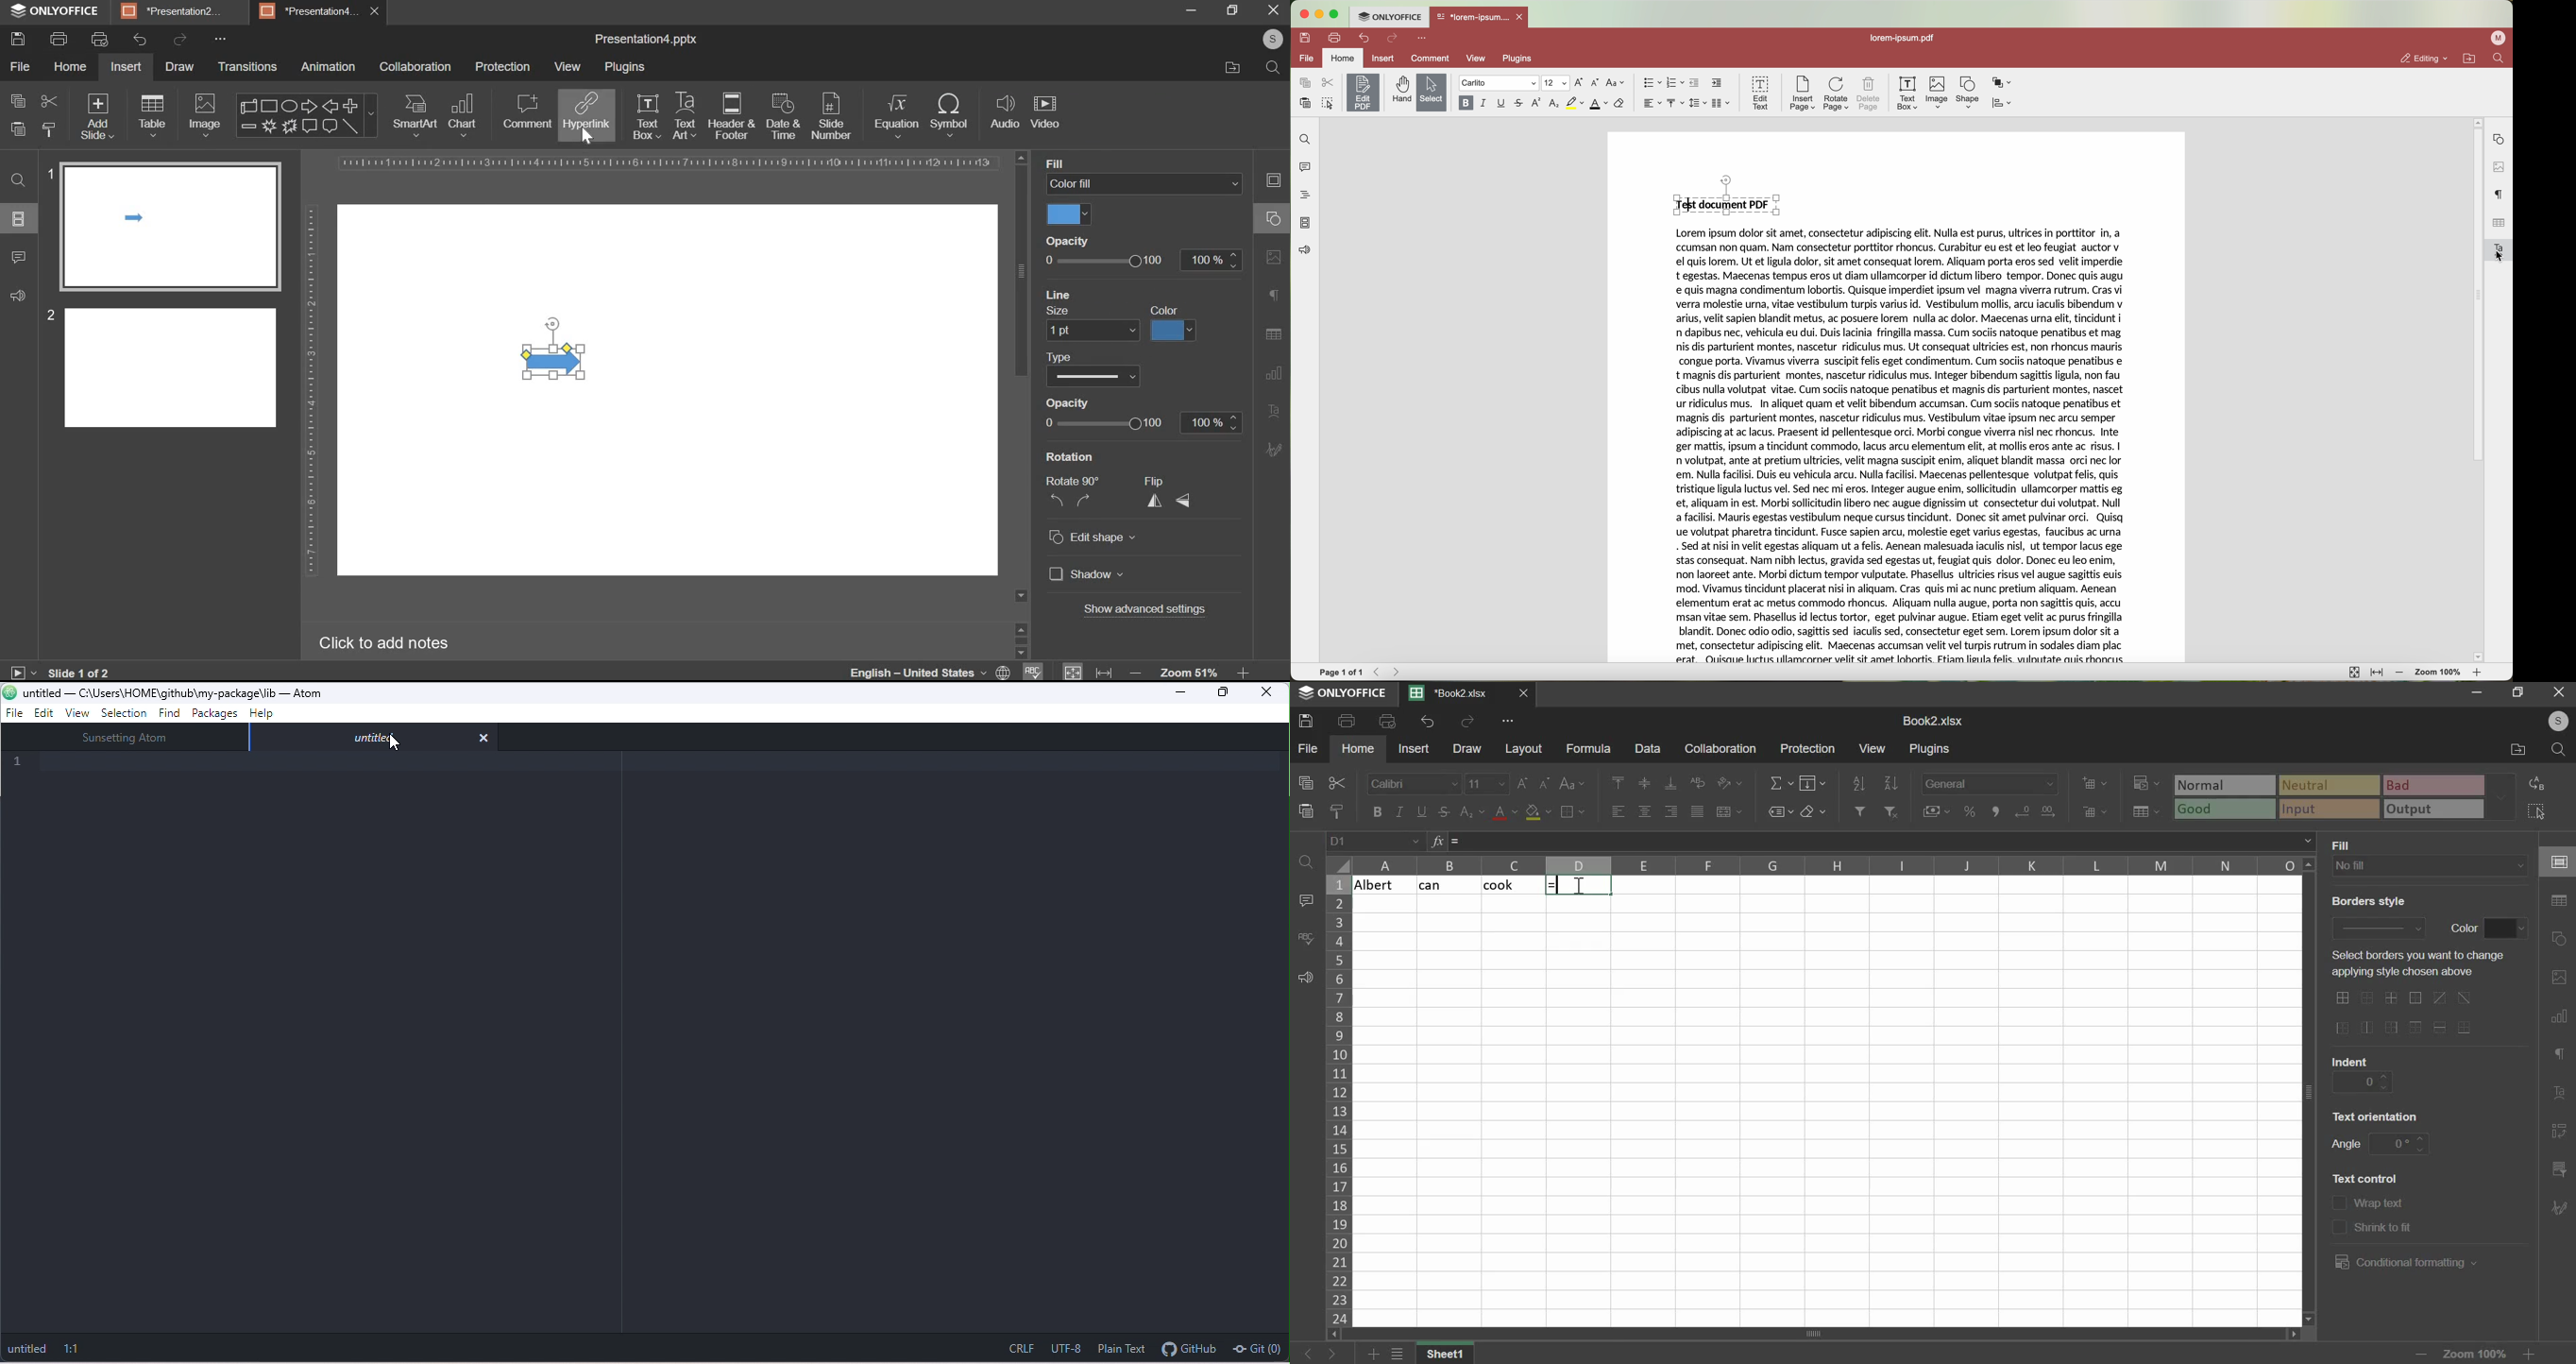 Image resolution: width=2576 pixels, height=1372 pixels. Describe the element at coordinates (2147, 812) in the screenshot. I see `save as table` at that location.